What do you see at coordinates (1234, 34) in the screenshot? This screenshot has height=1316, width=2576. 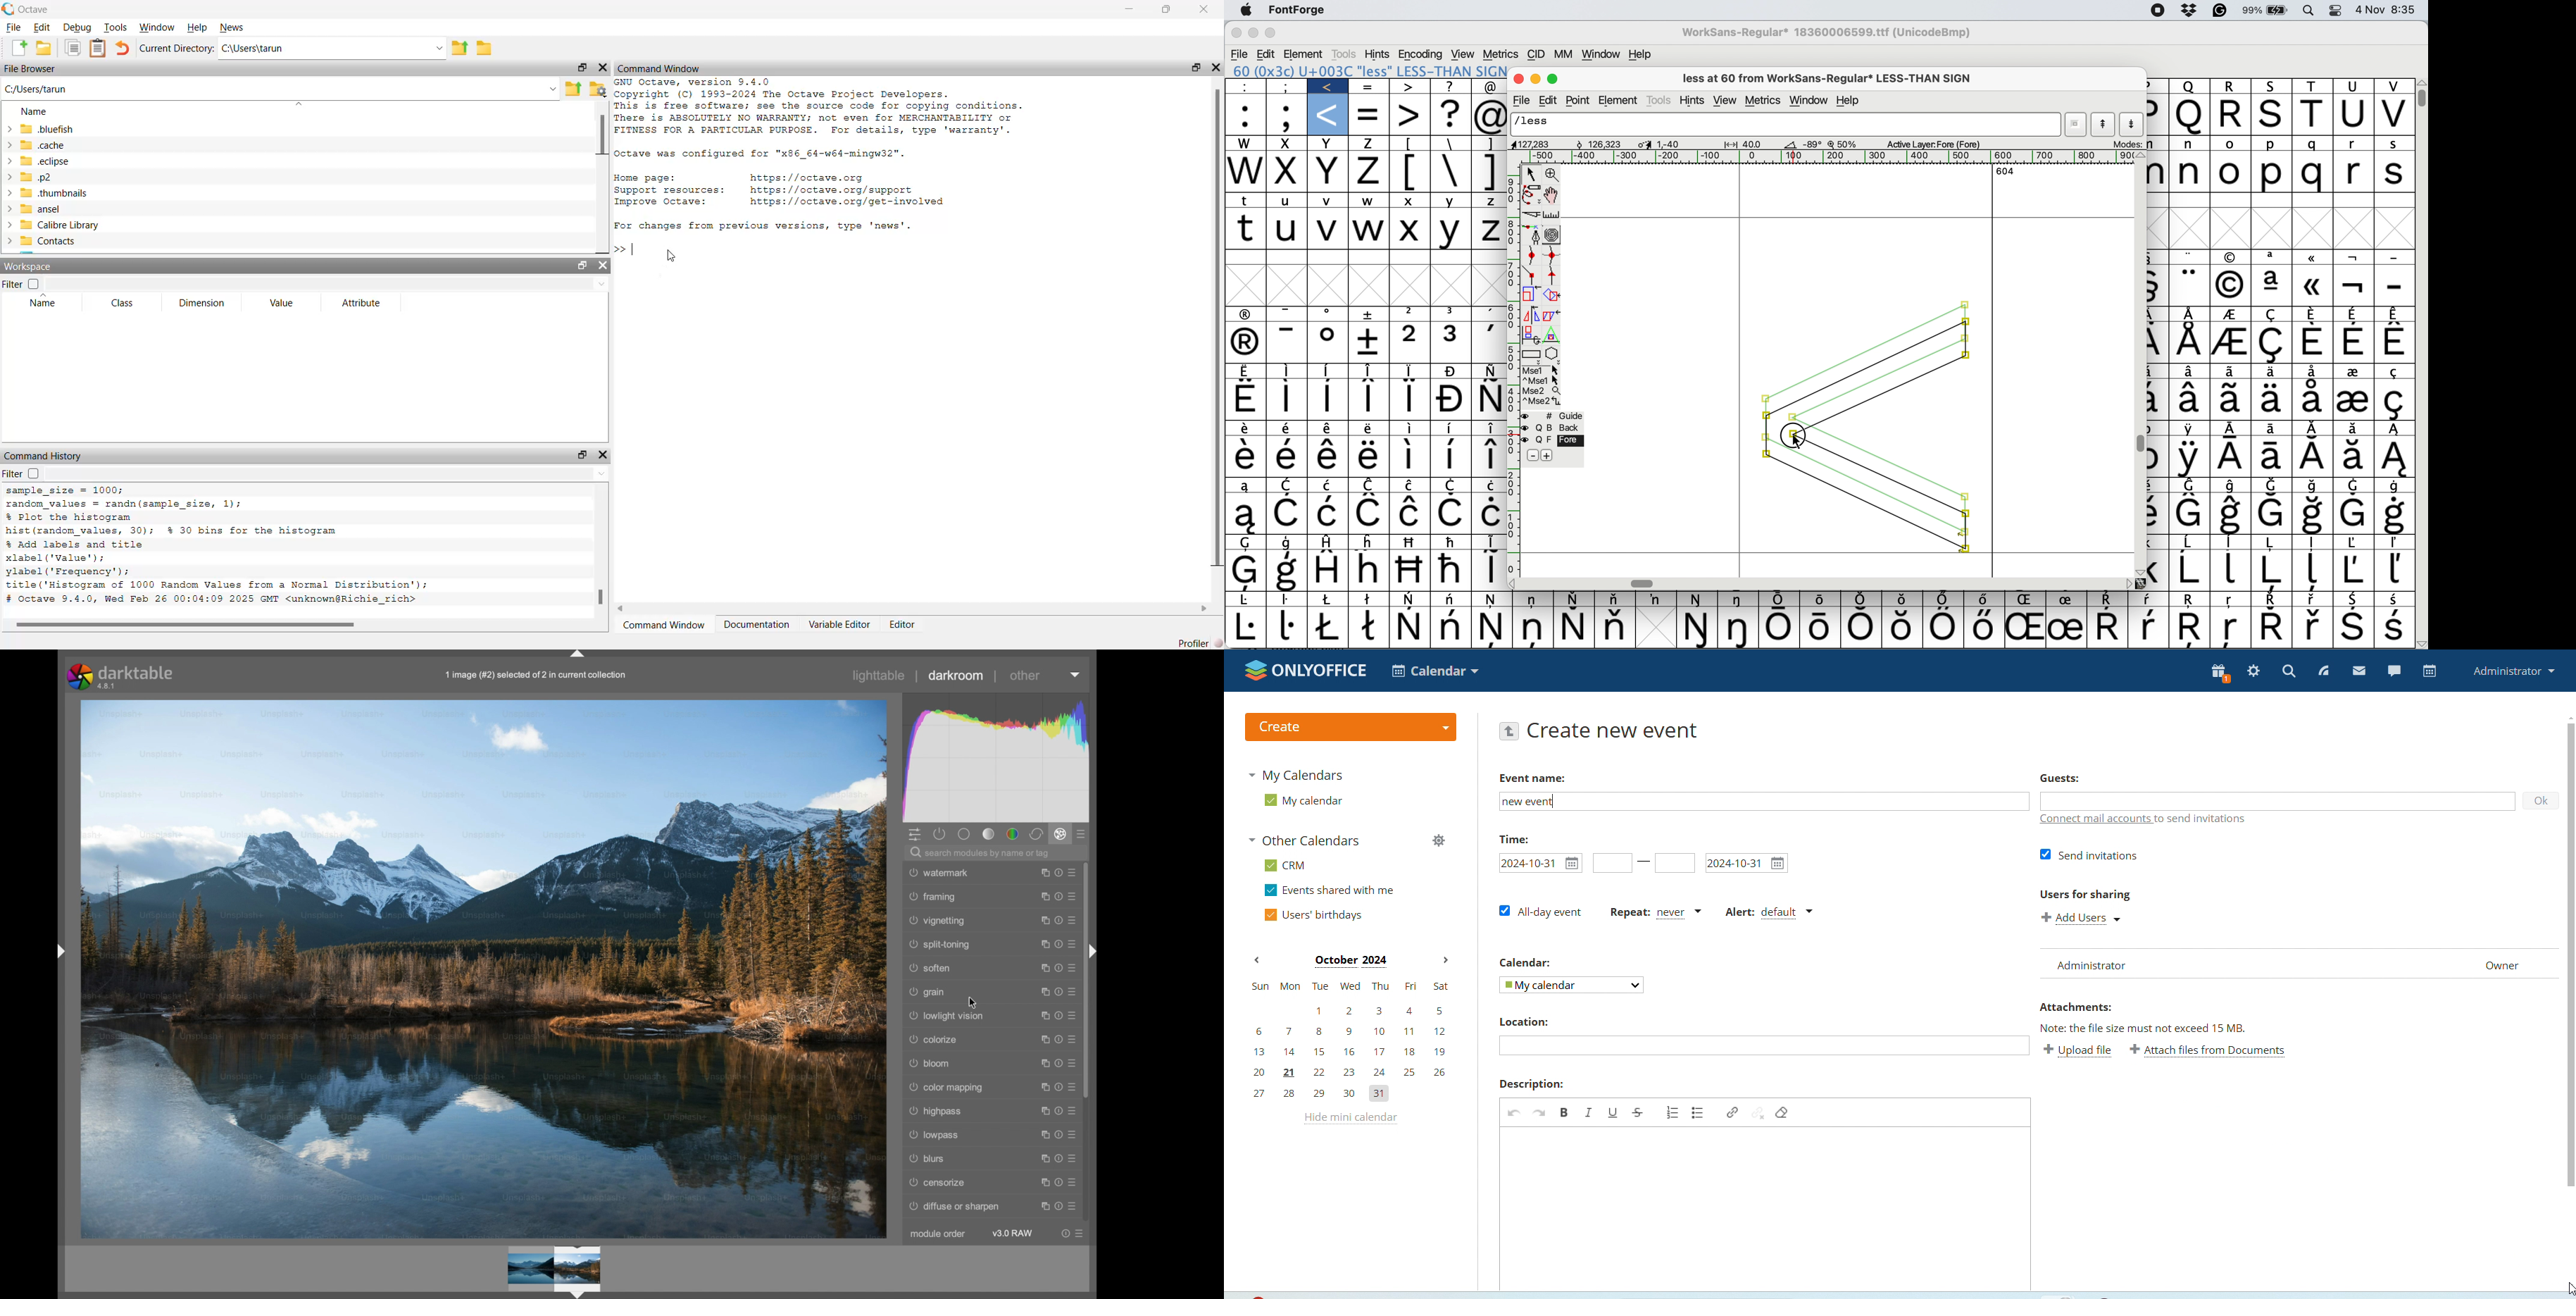 I see `close` at bounding box center [1234, 34].